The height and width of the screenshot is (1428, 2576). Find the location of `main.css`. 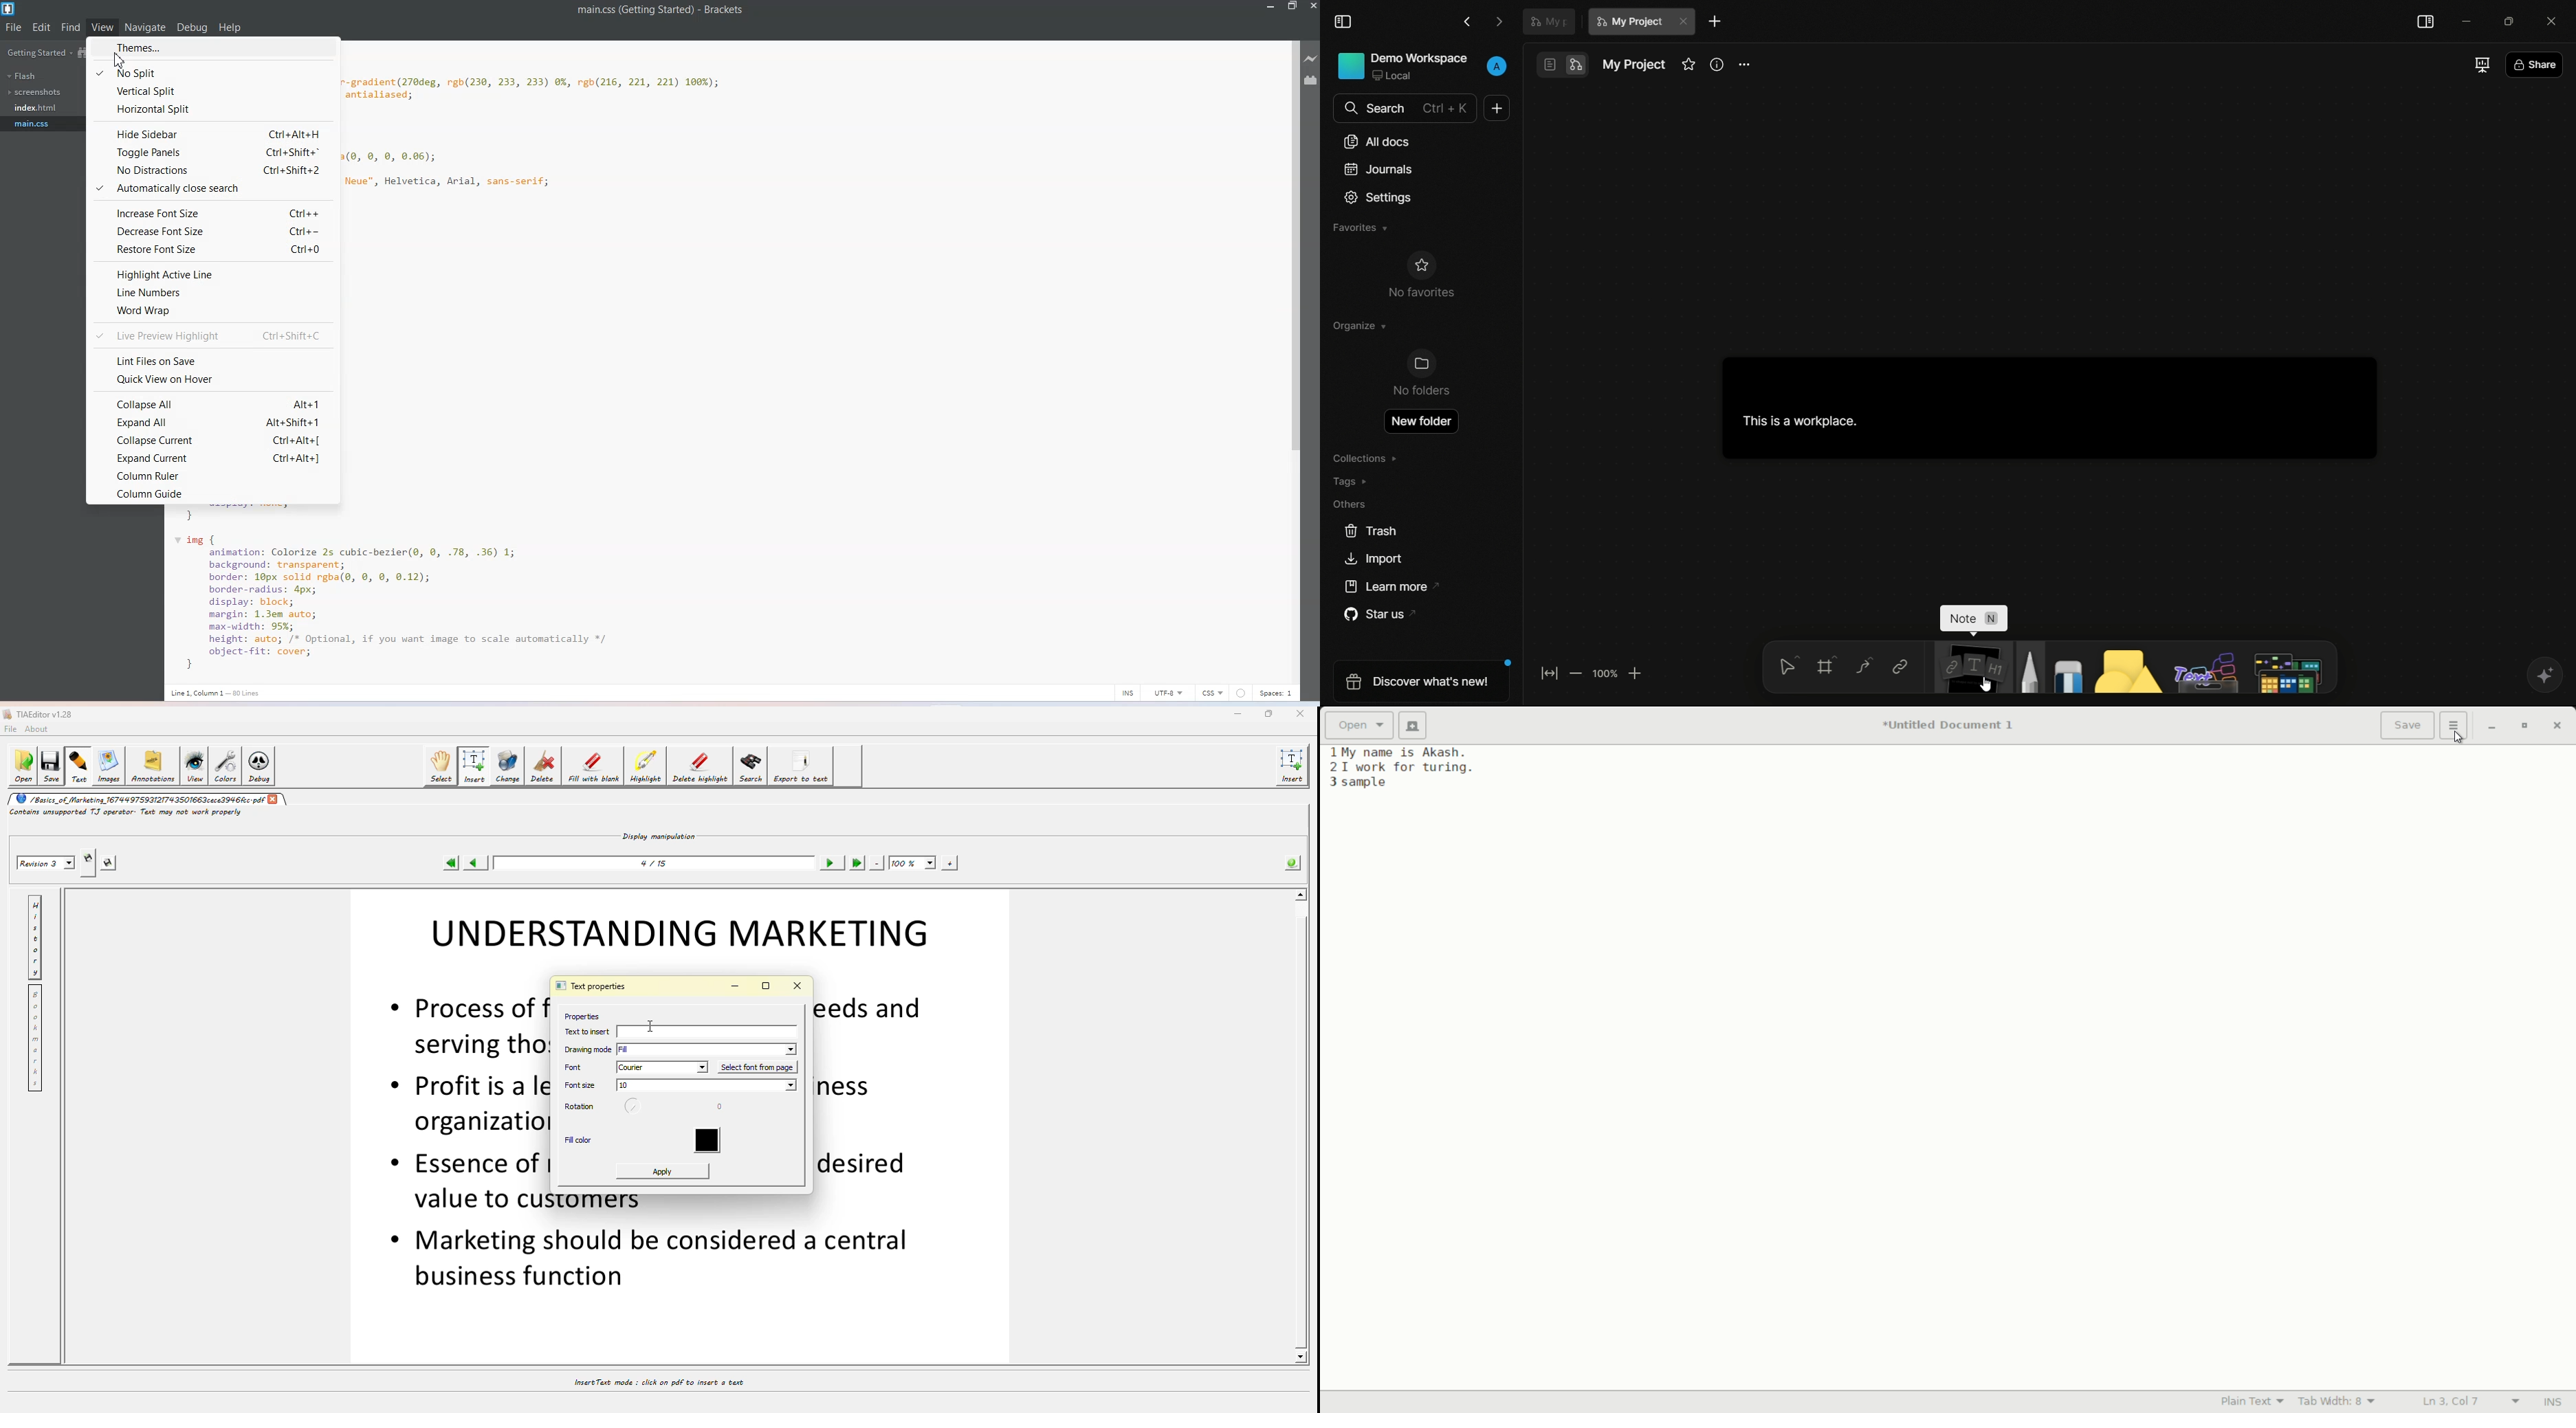

main.css is located at coordinates (36, 124).